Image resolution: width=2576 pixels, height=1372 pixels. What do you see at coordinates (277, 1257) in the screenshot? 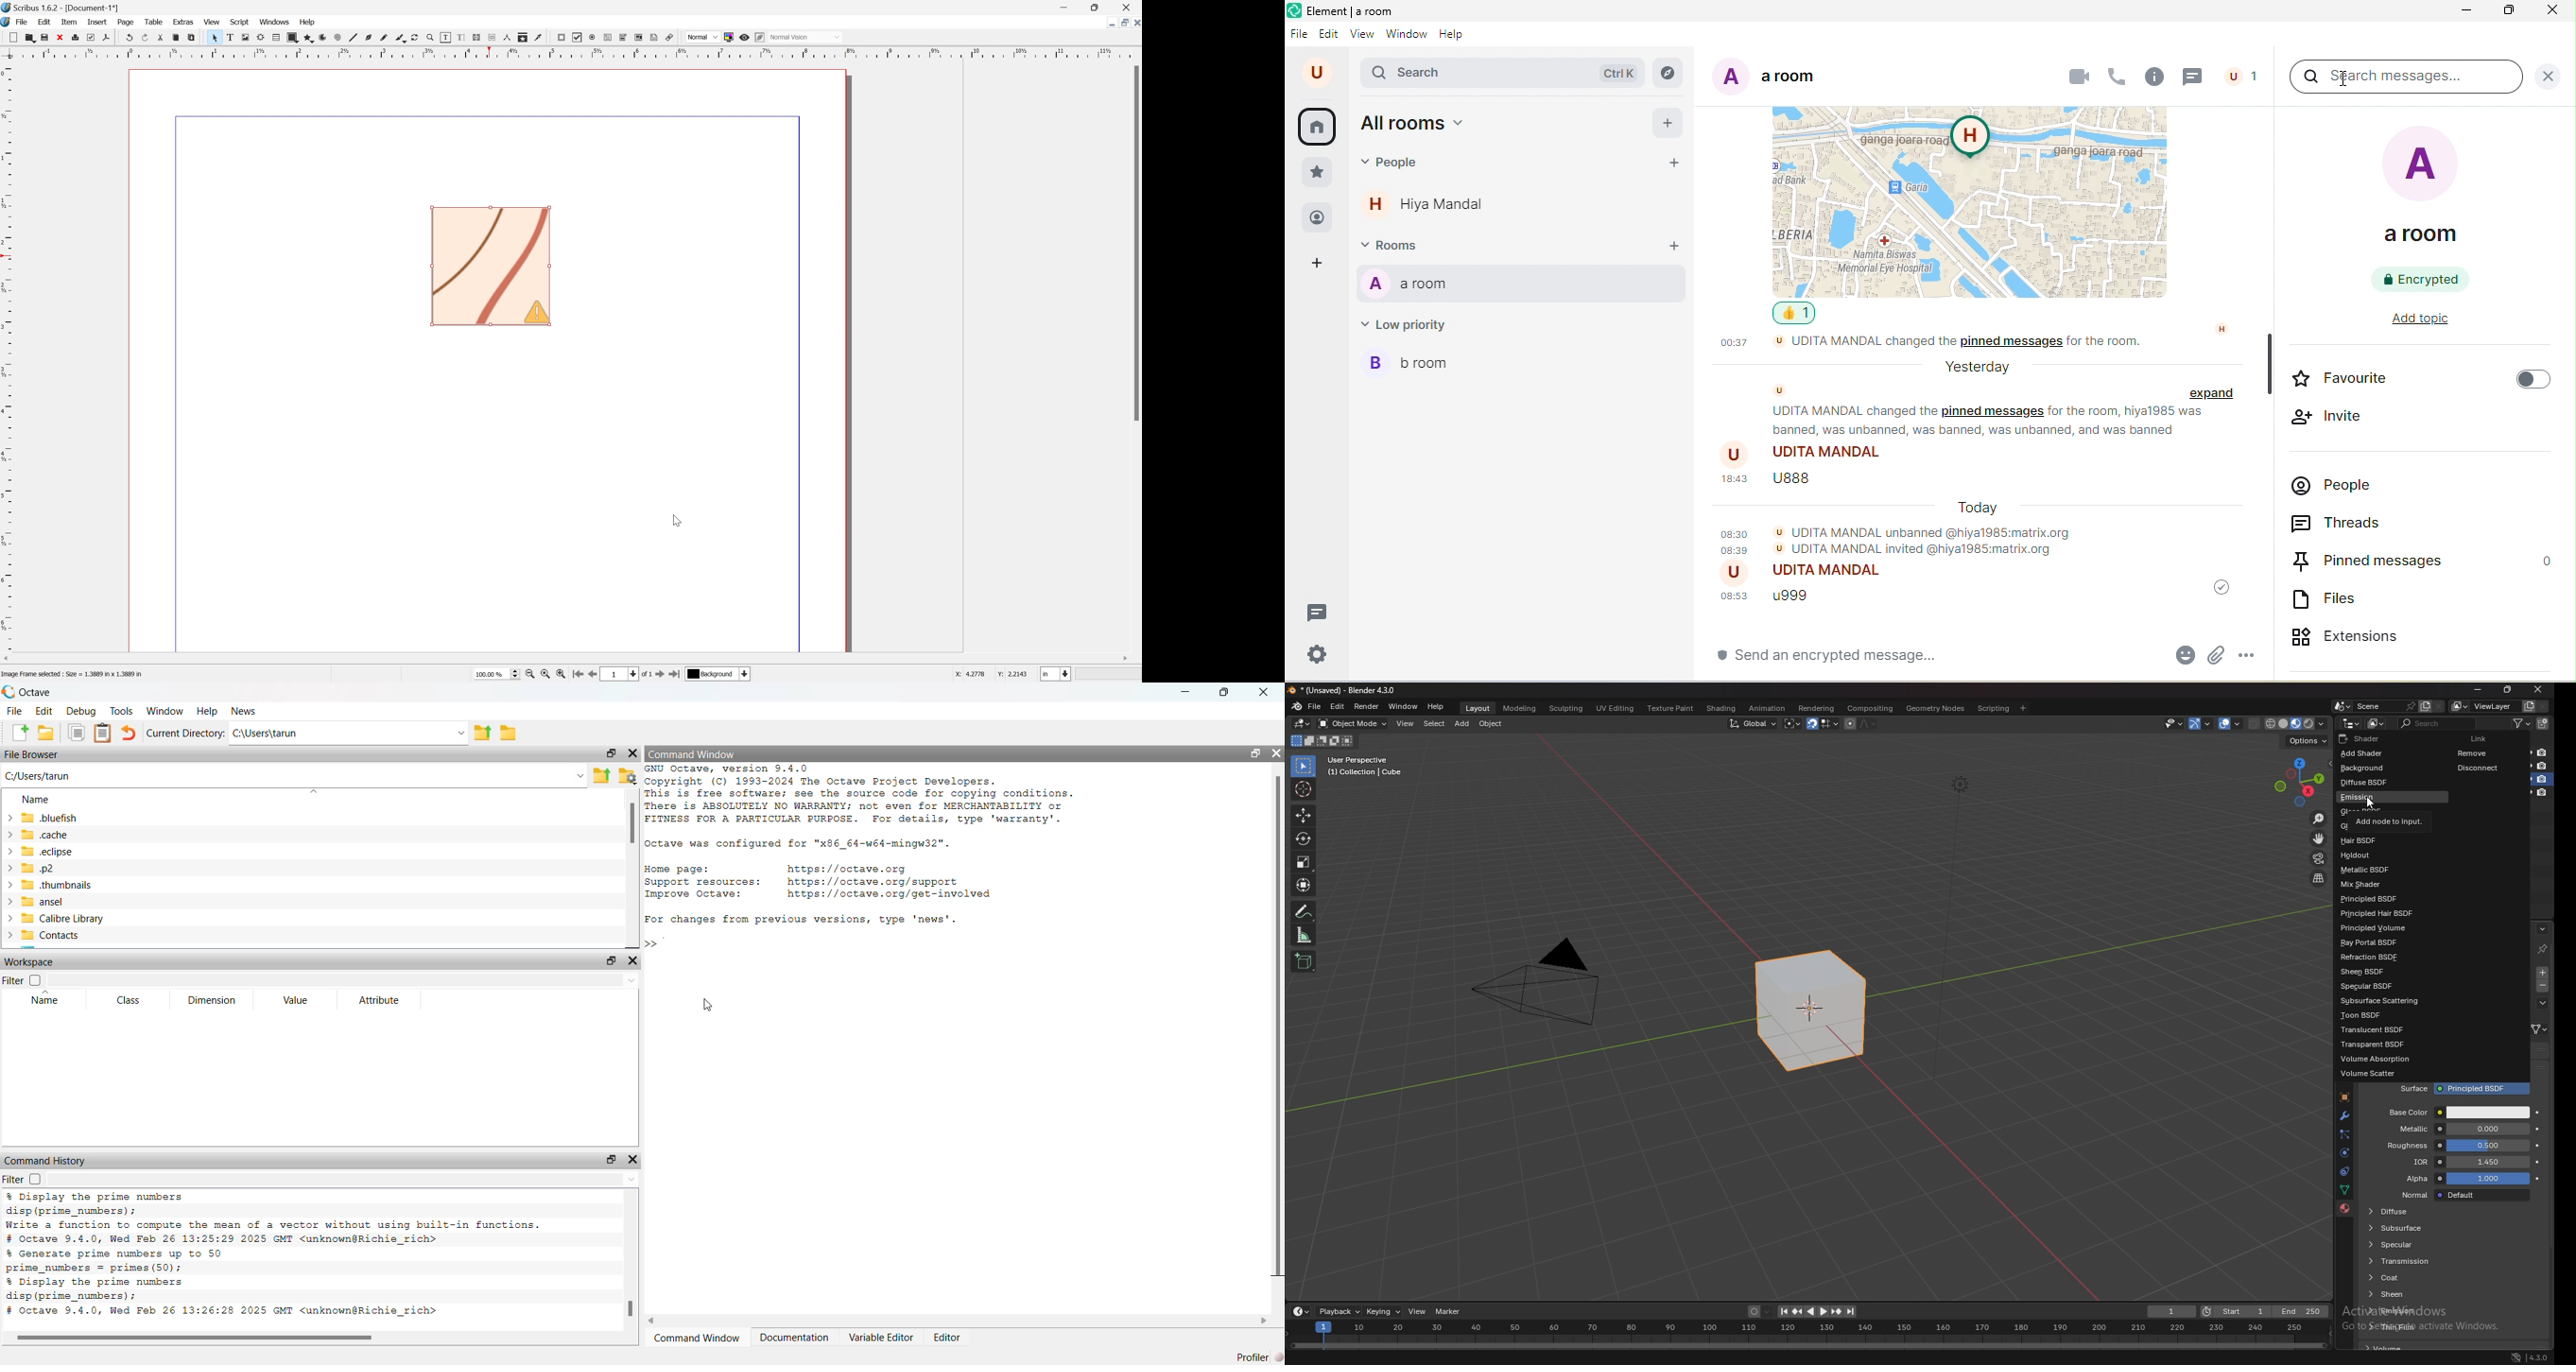
I see `% Display the prime numbers

disp (prime_numbers) ;

Write a function to compute the mean of a vector without using built-in functions.
# Octave 9.4.0, Wed Feb 26 13:25:29 2025 GMT <unknown@Richie_rich>

% Generate prime numbers up to 50

prime numbers = primes (50);

% Display the prime numbers

disp (prime_numbers) ;

# Octave 9.4.0, Wed Feb 26 13:26:28 2025 GMT <unknown@Richie_rich>` at bounding box center [277, 1257].